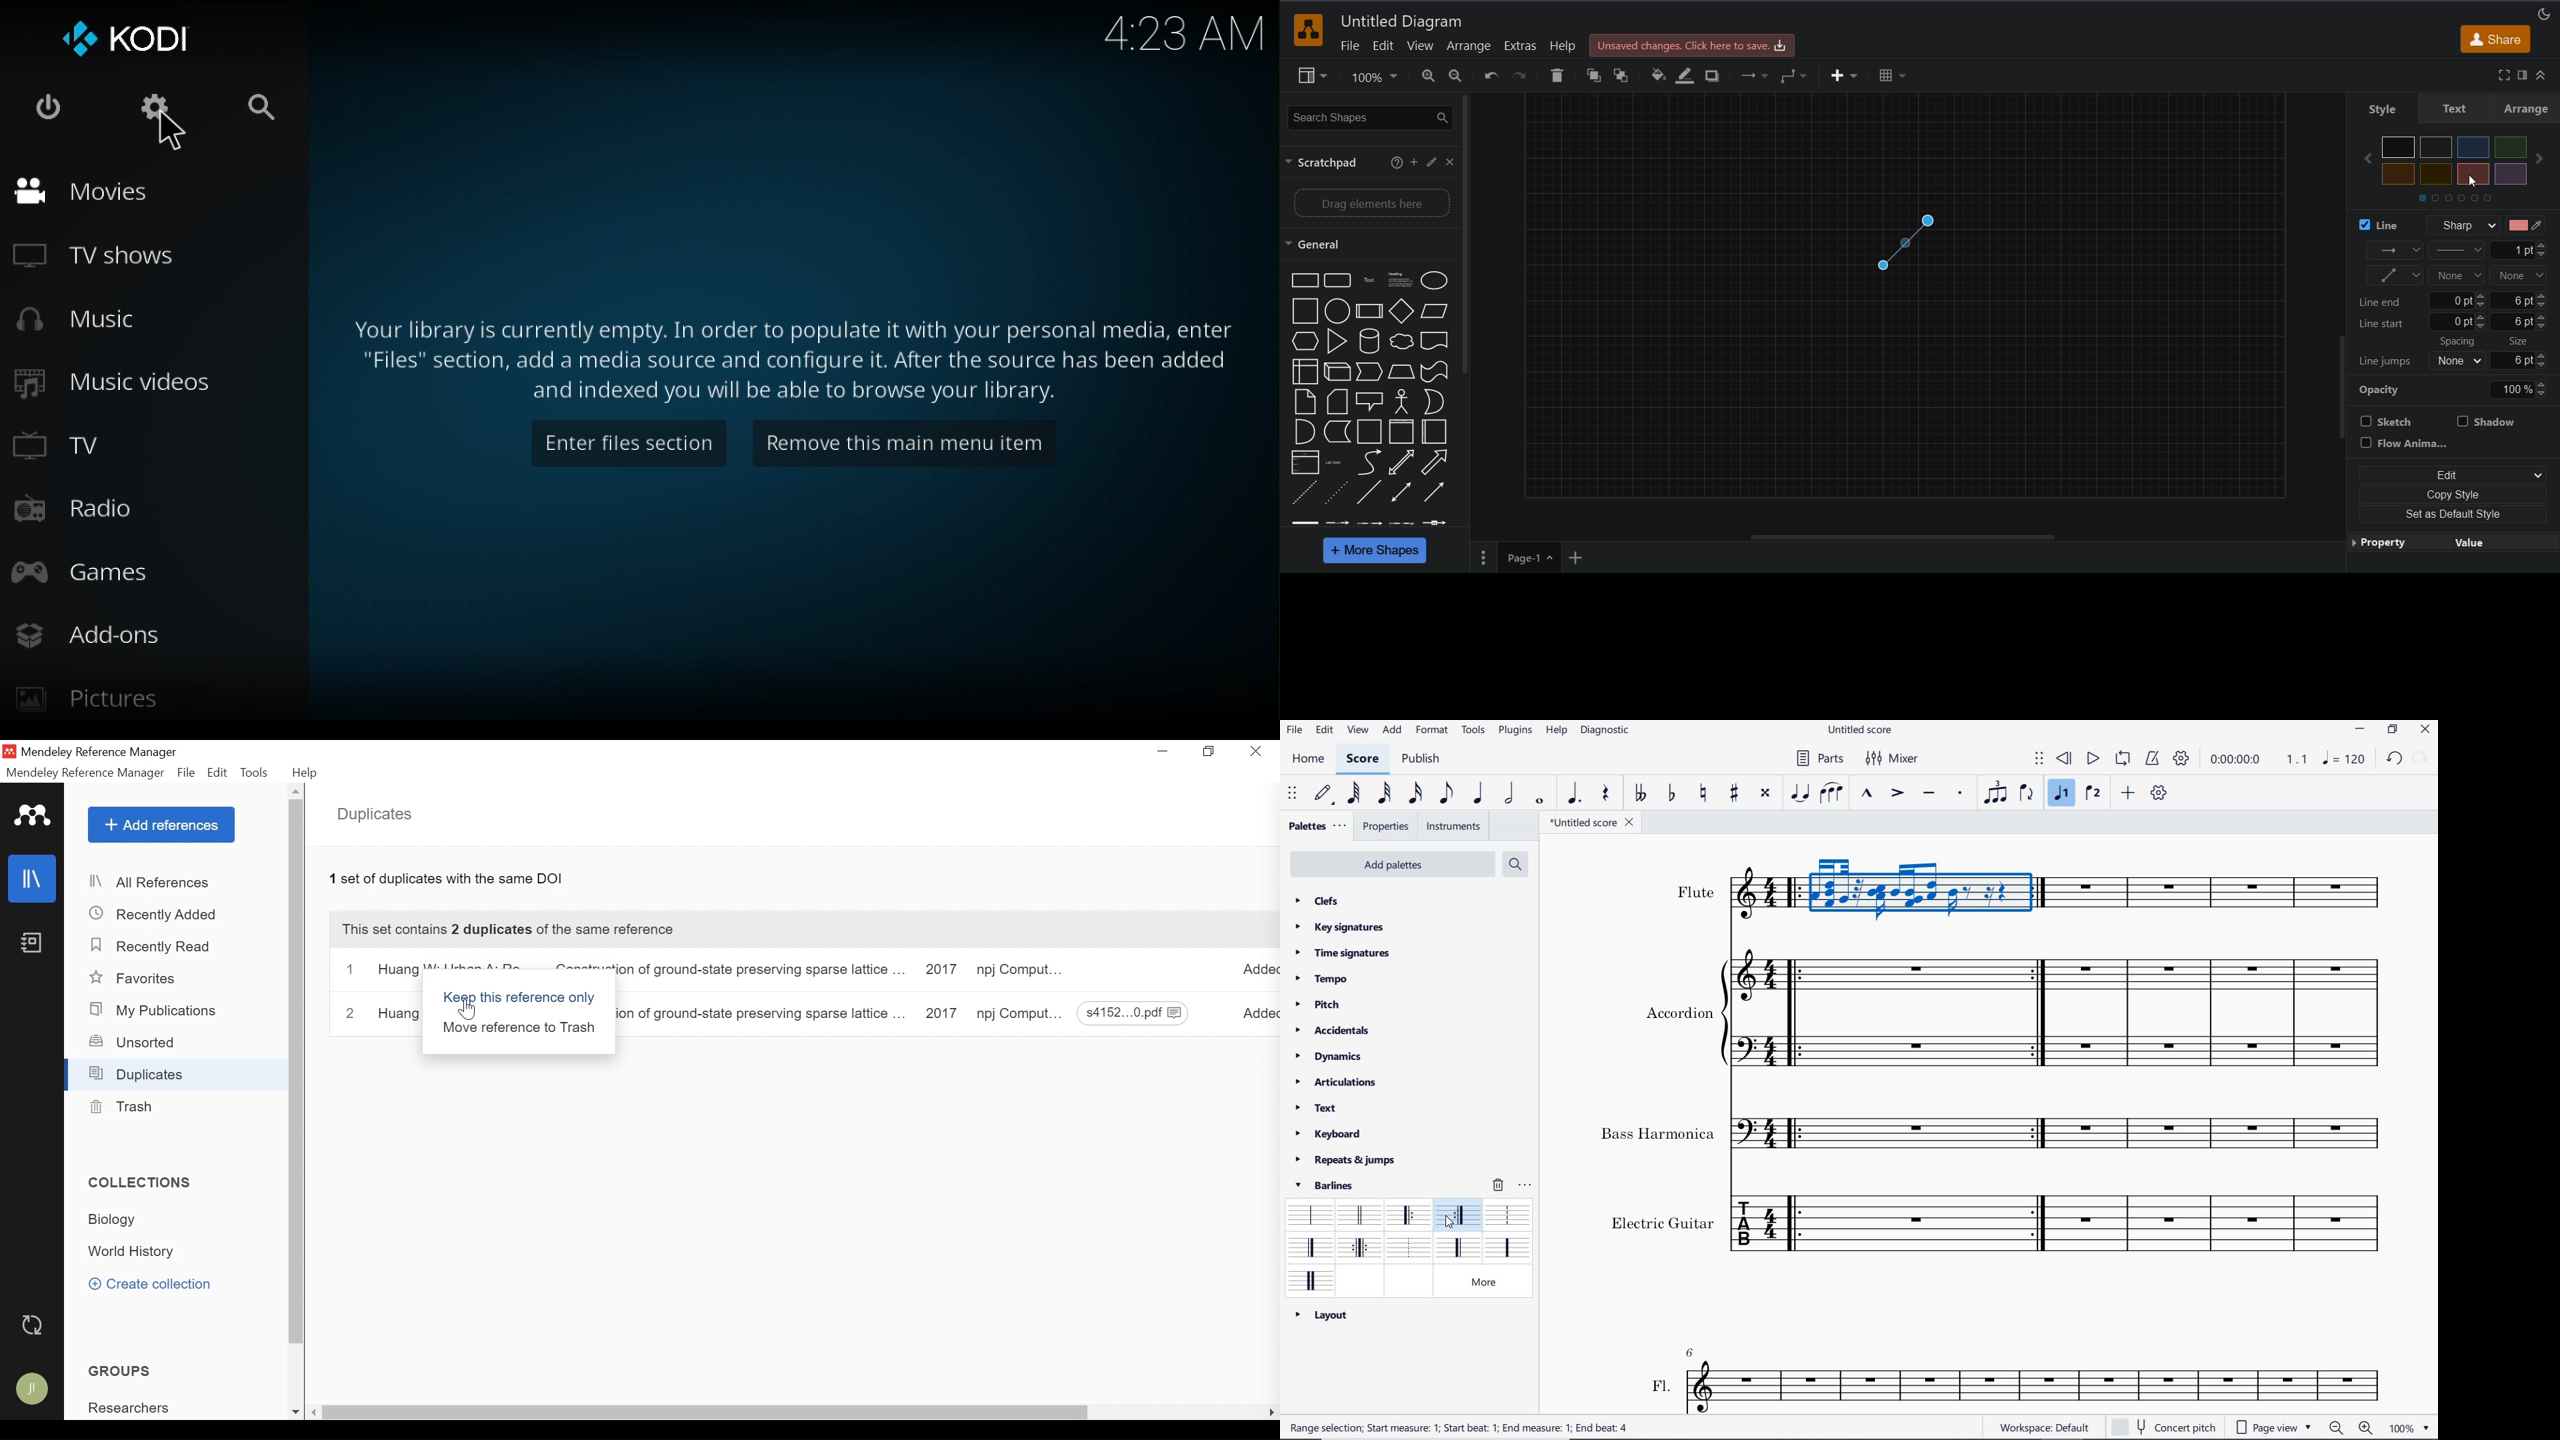 The height and width of the screenshot is (1456, 2576). I want to click on shadow, so click(1714, 75).